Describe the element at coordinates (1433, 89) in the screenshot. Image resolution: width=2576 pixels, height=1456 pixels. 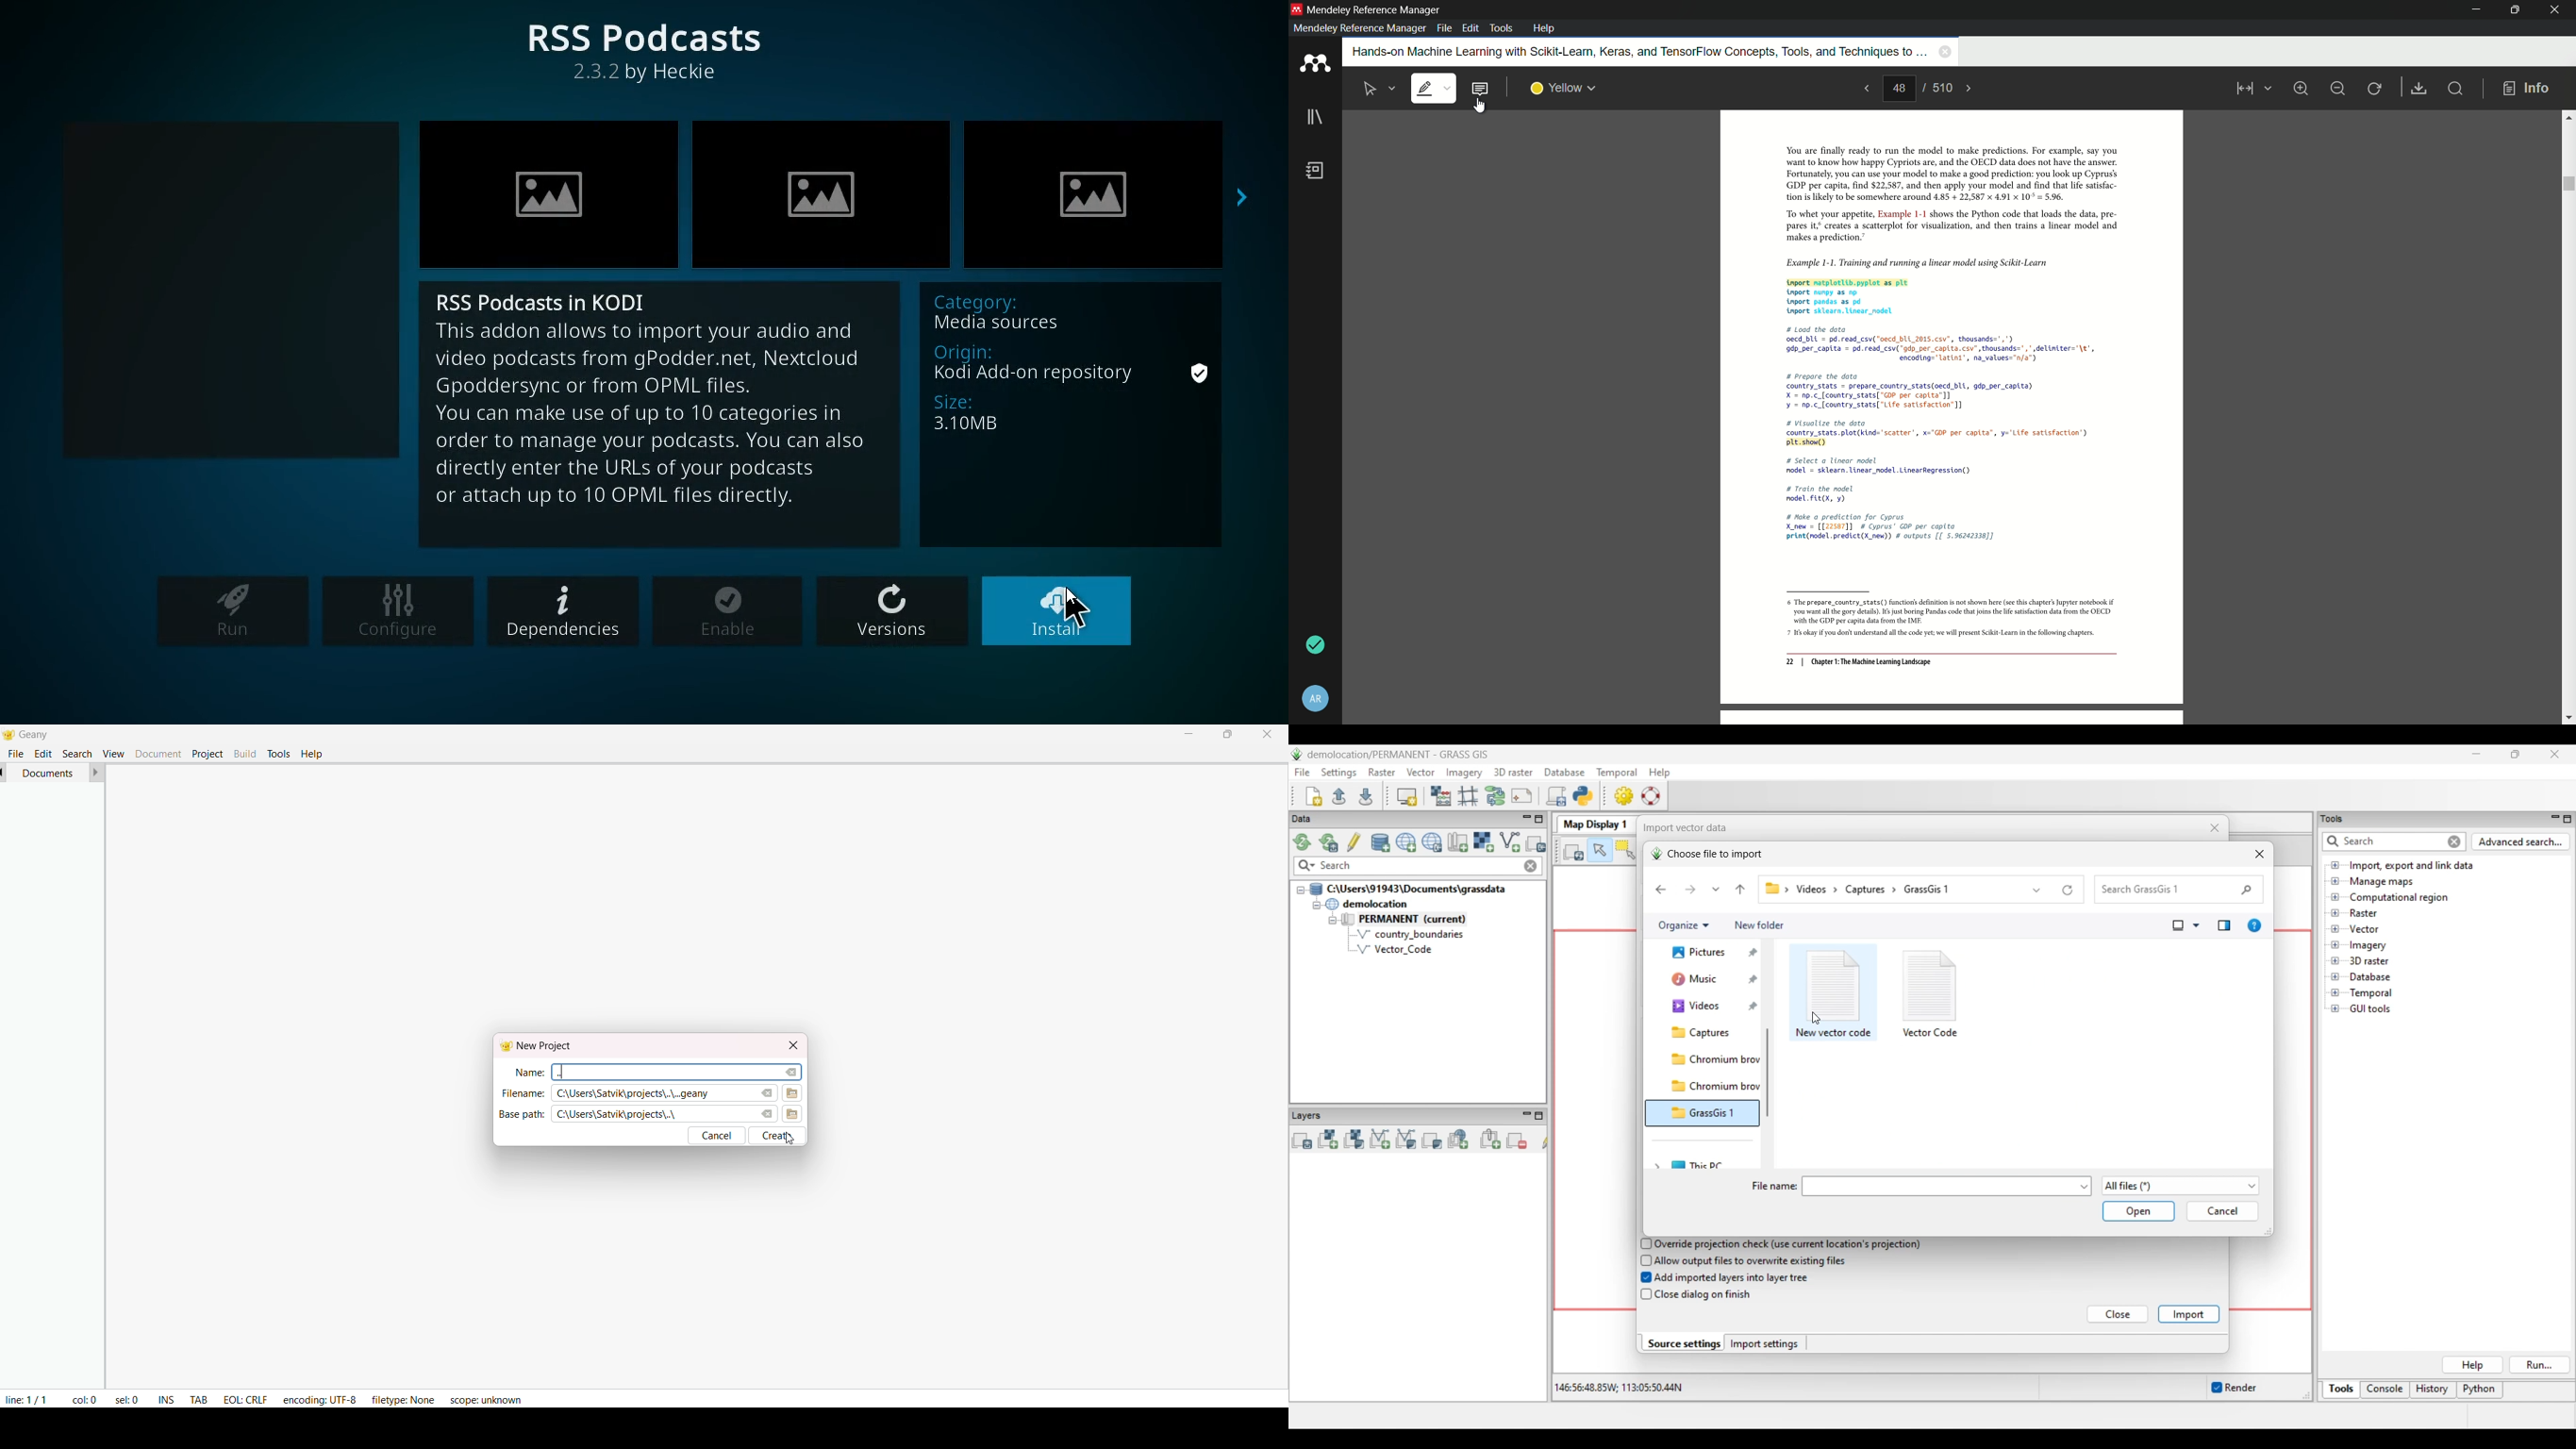
I see `highlight text is selected` at that location.